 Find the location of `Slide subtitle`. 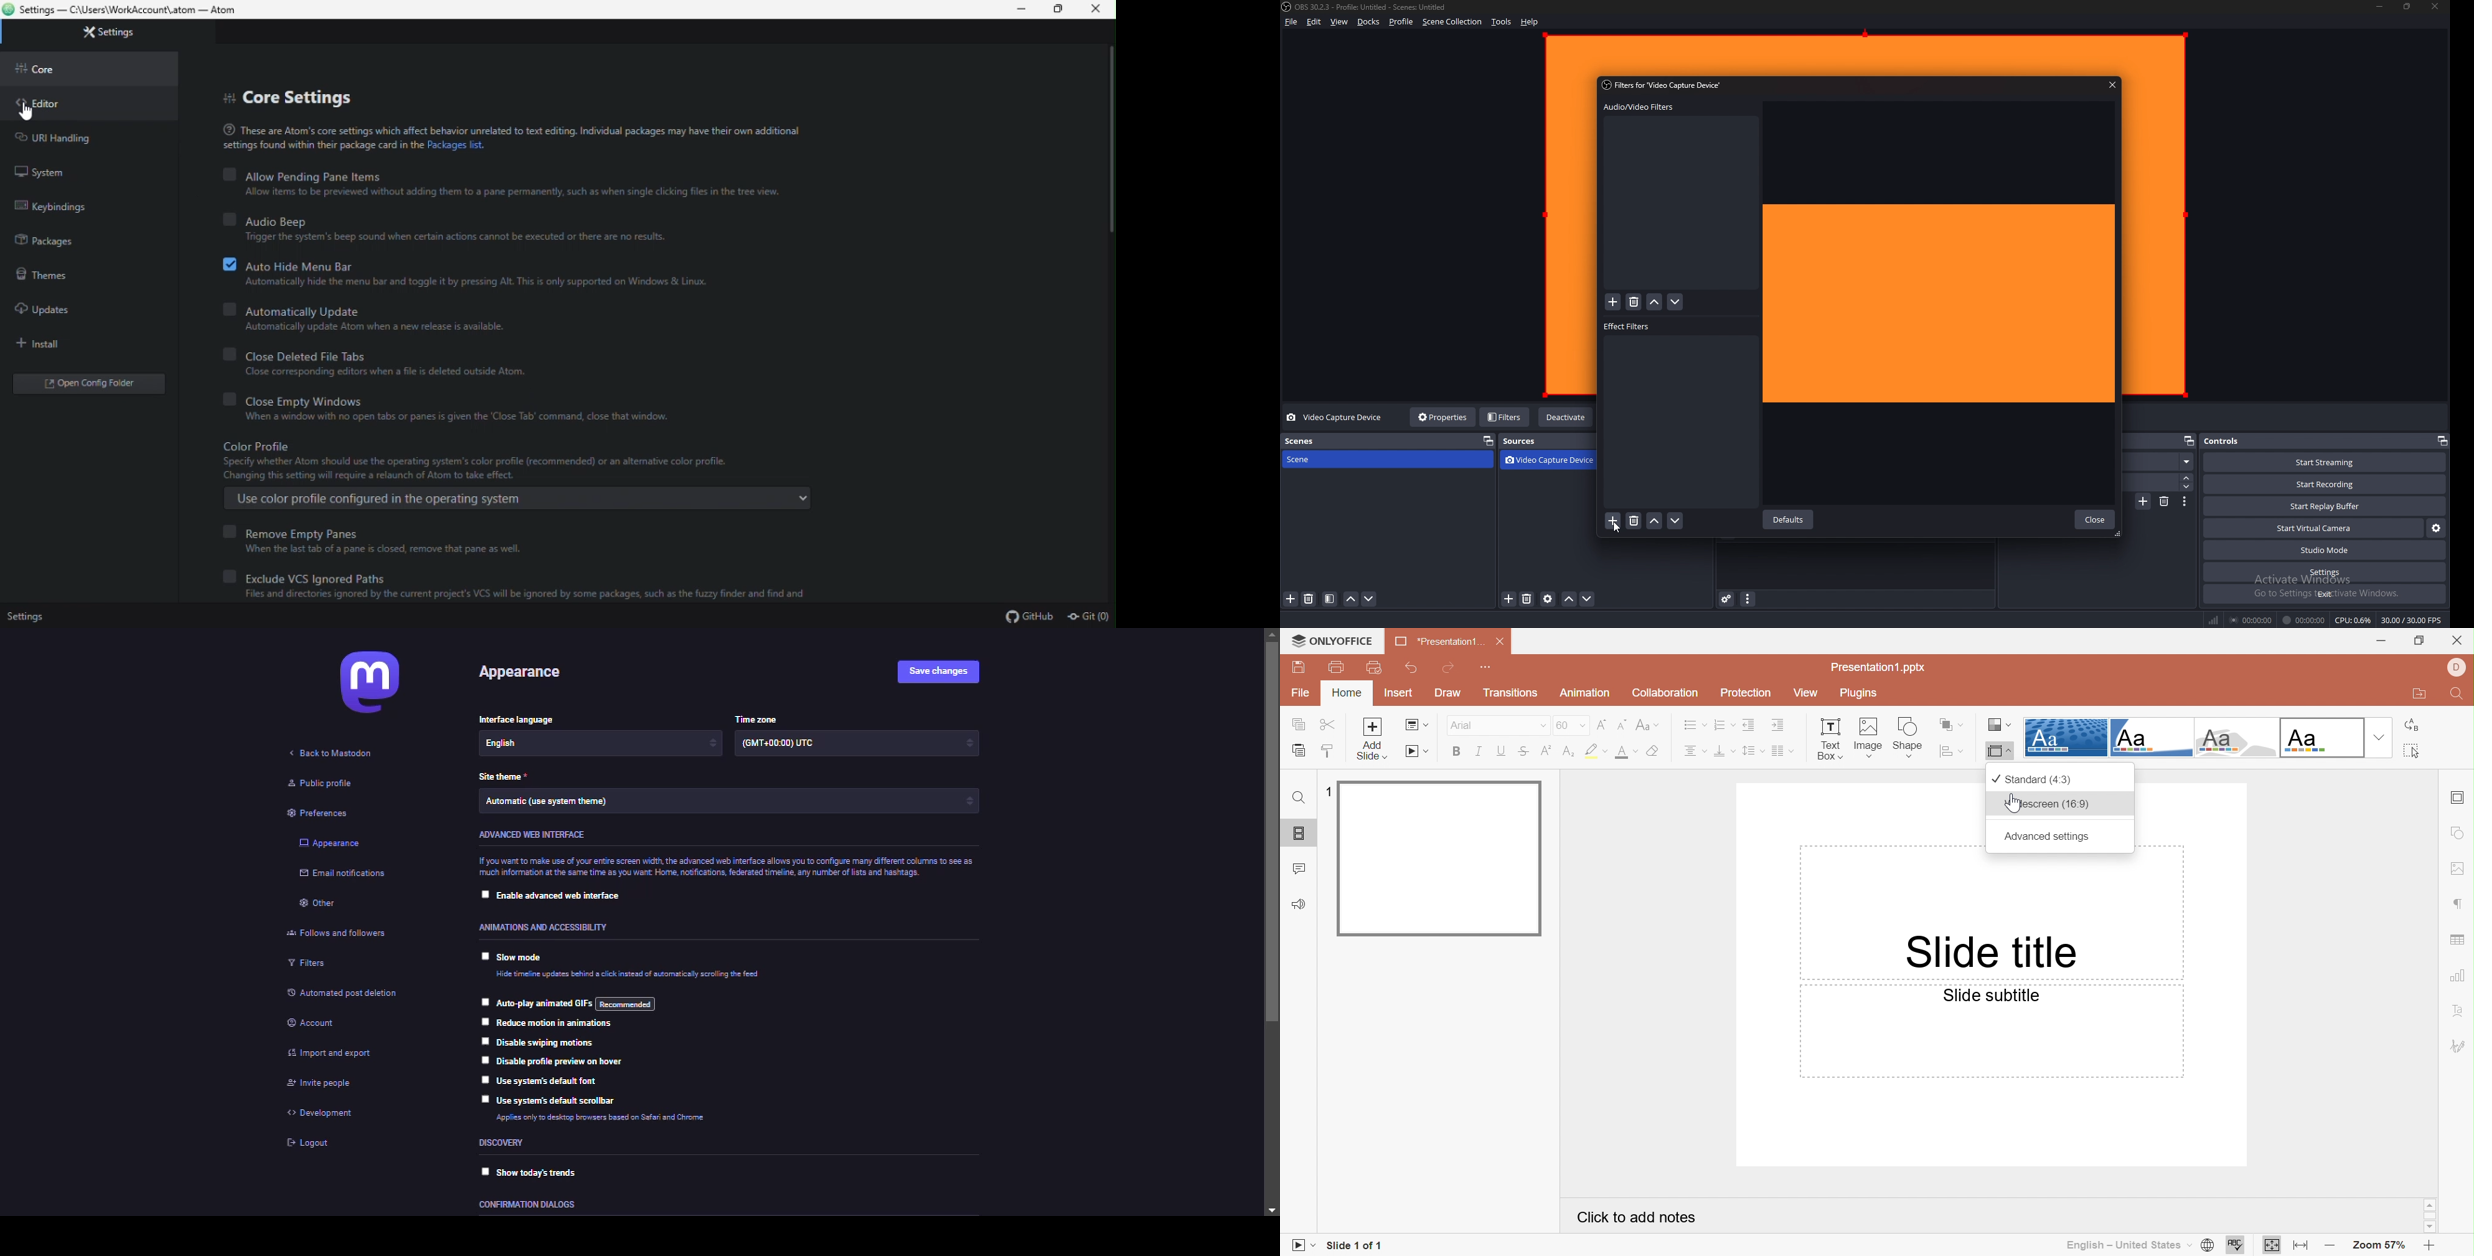

Slide subtitle is located at coordinates (1992, 995).